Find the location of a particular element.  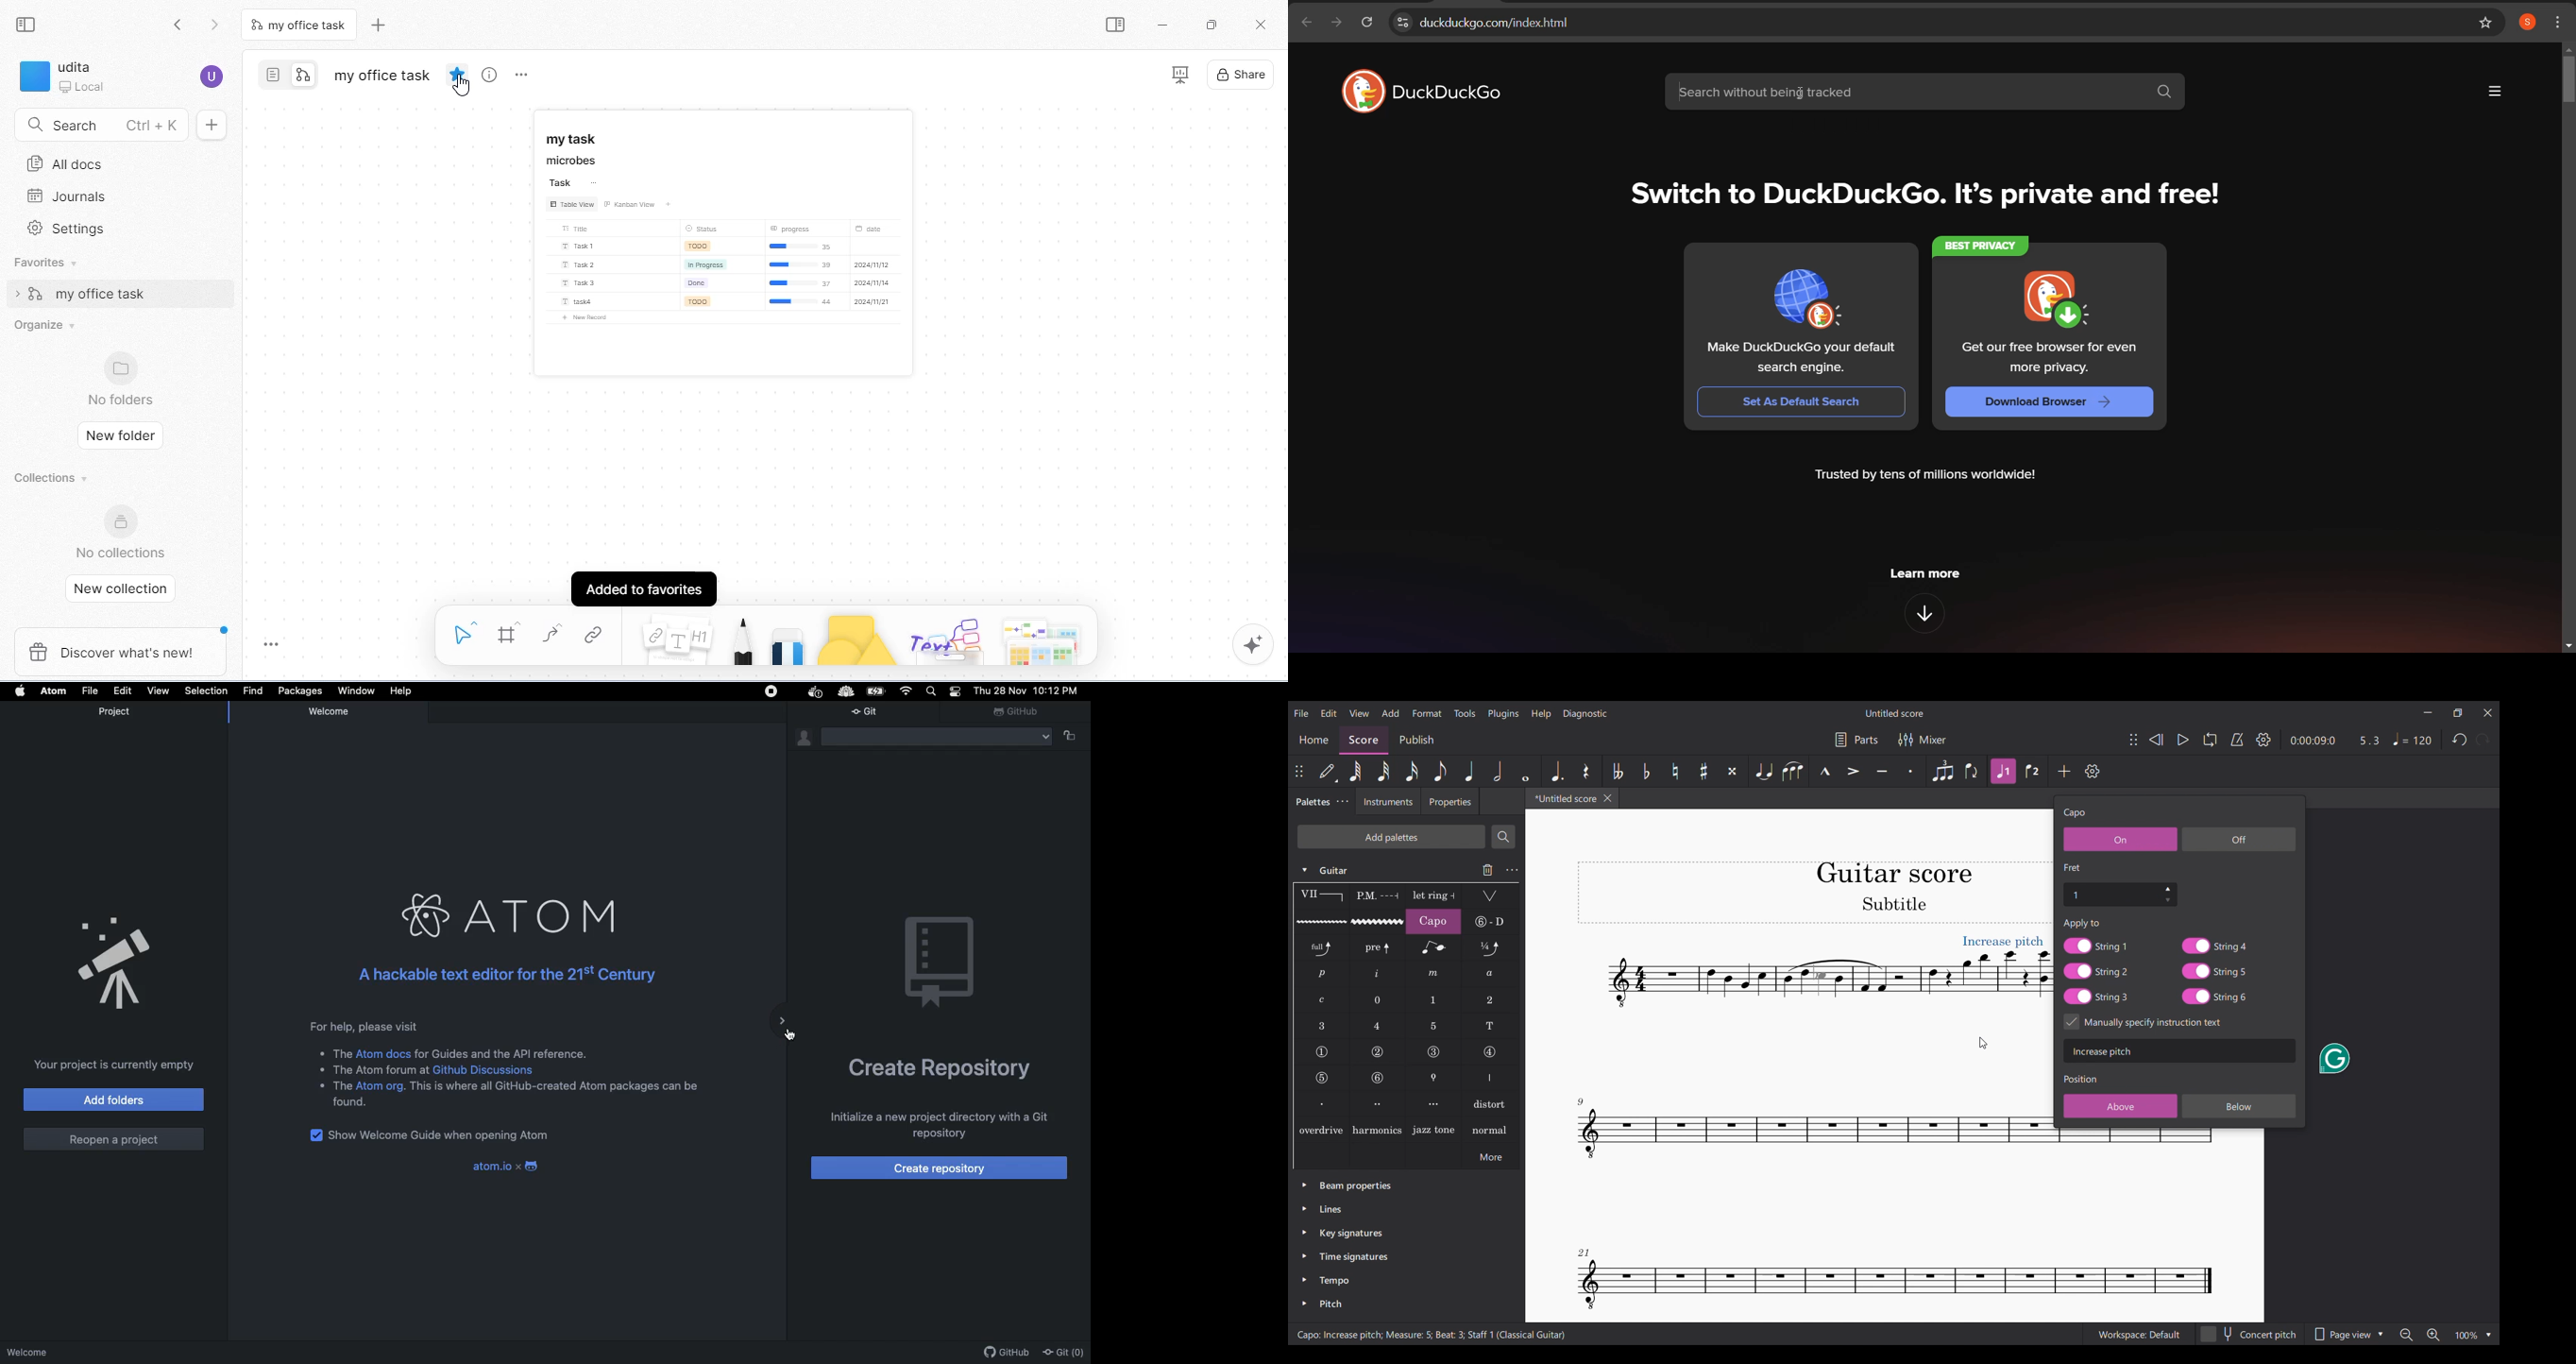

Set As Default Search is located at coordinates (1803, 401).